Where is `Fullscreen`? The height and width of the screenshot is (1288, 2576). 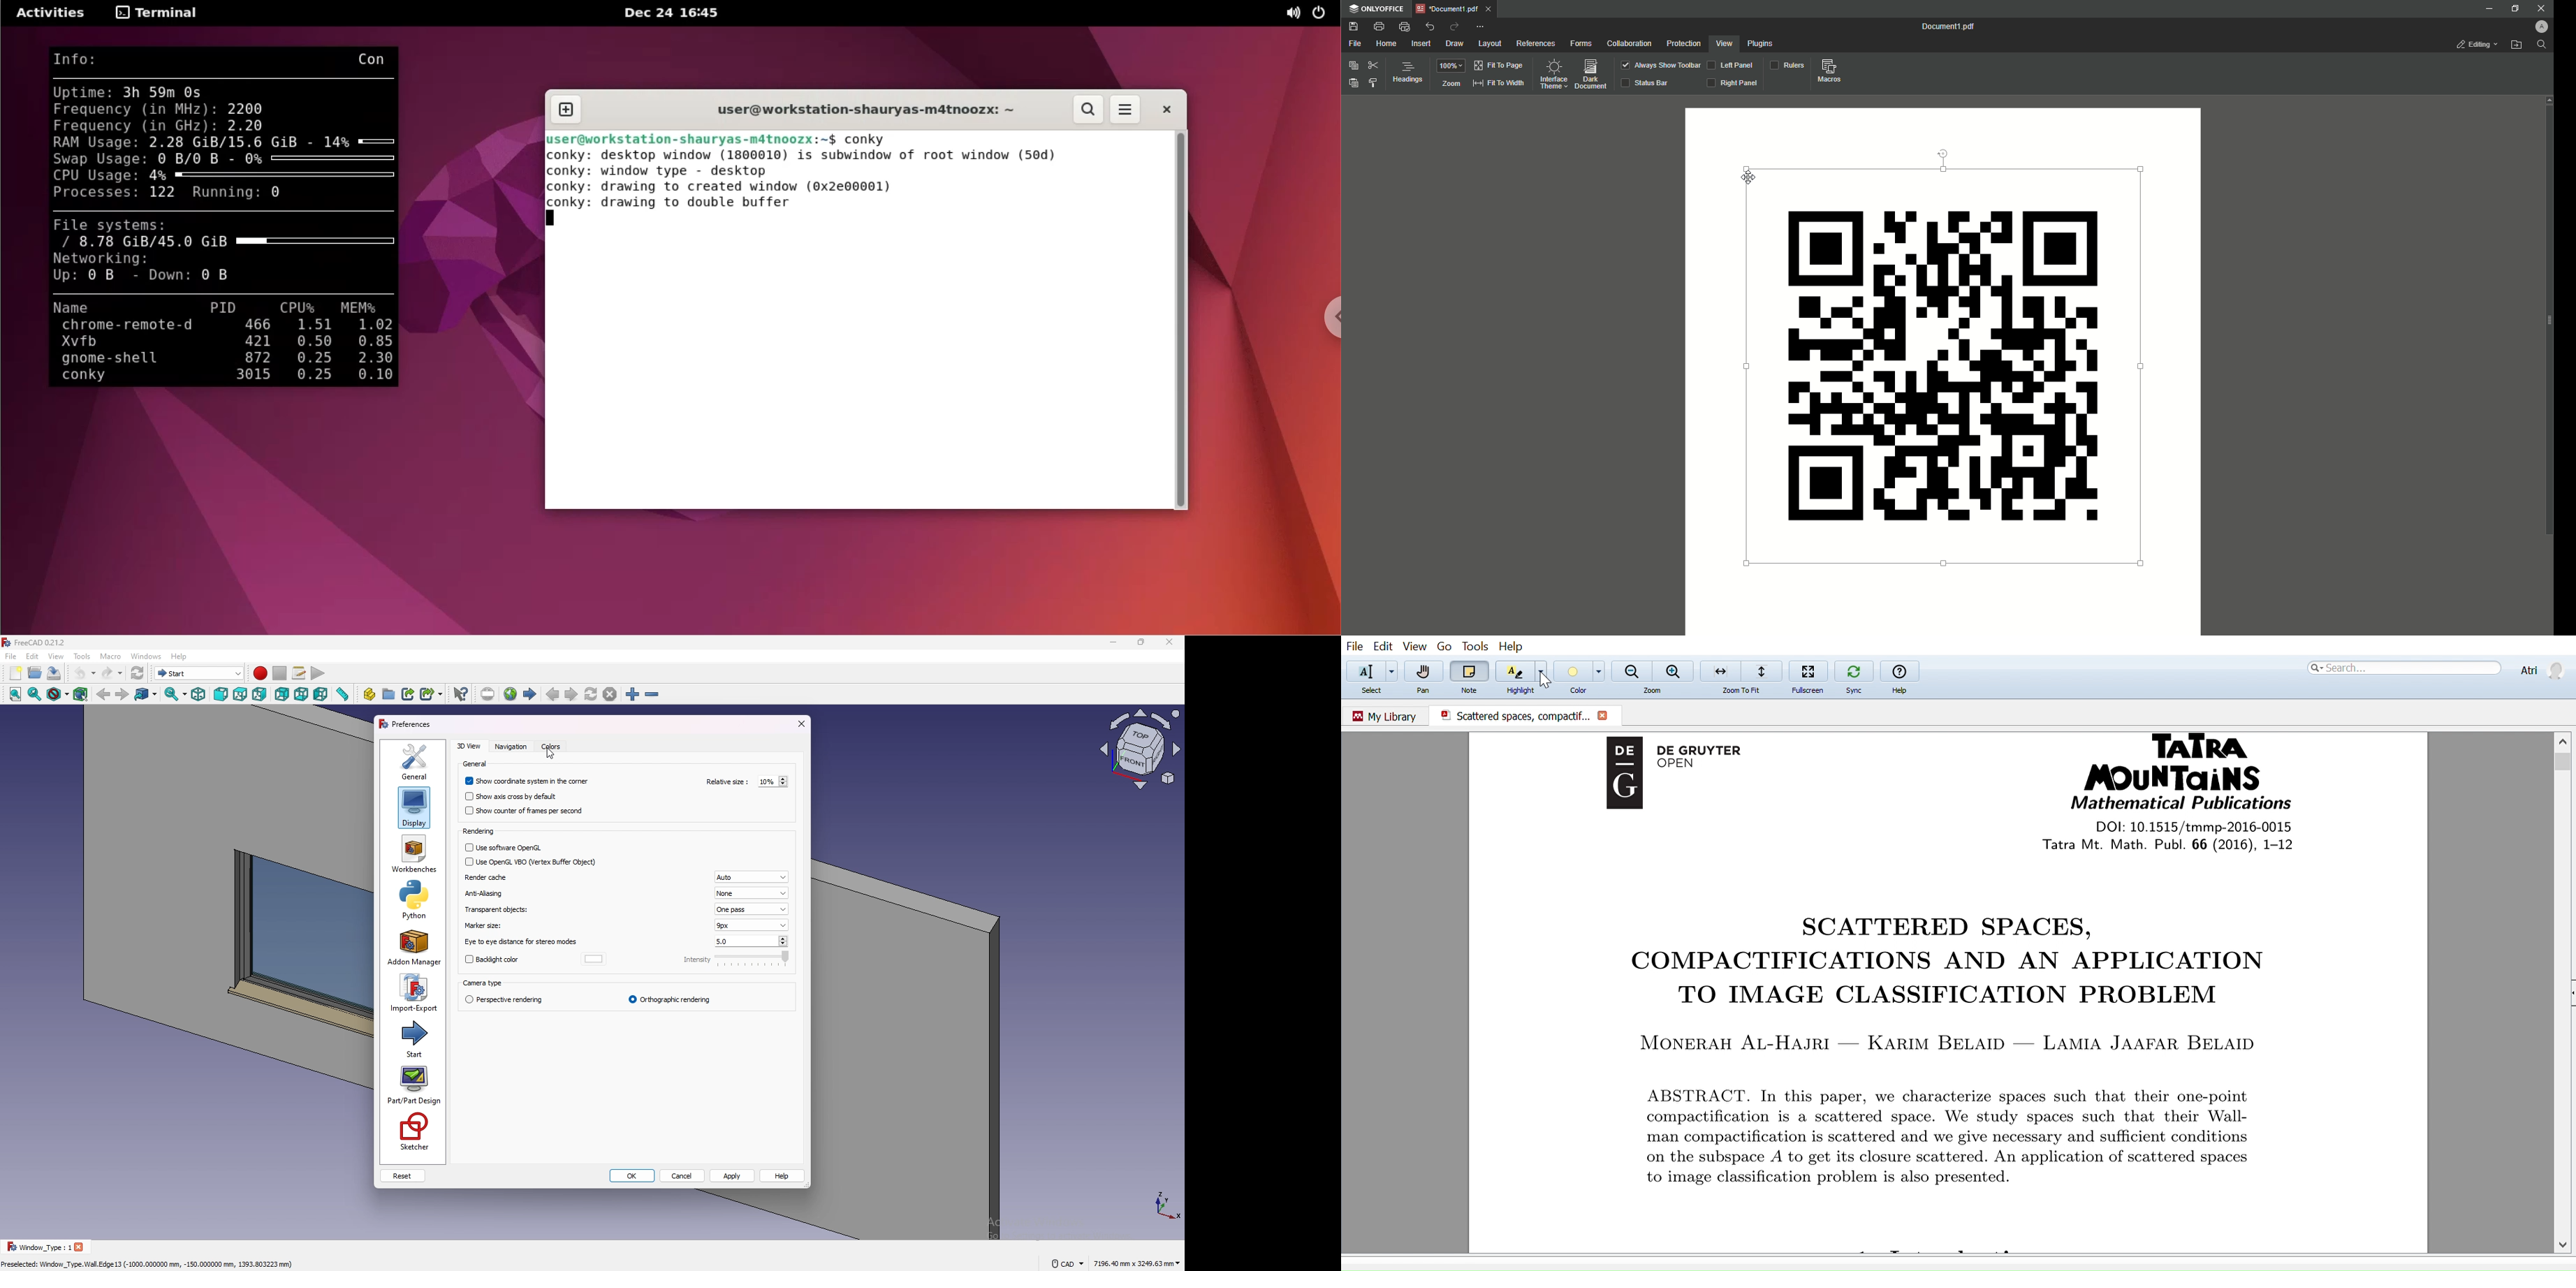 Fullscreen is located at coordinates (1809, 670).